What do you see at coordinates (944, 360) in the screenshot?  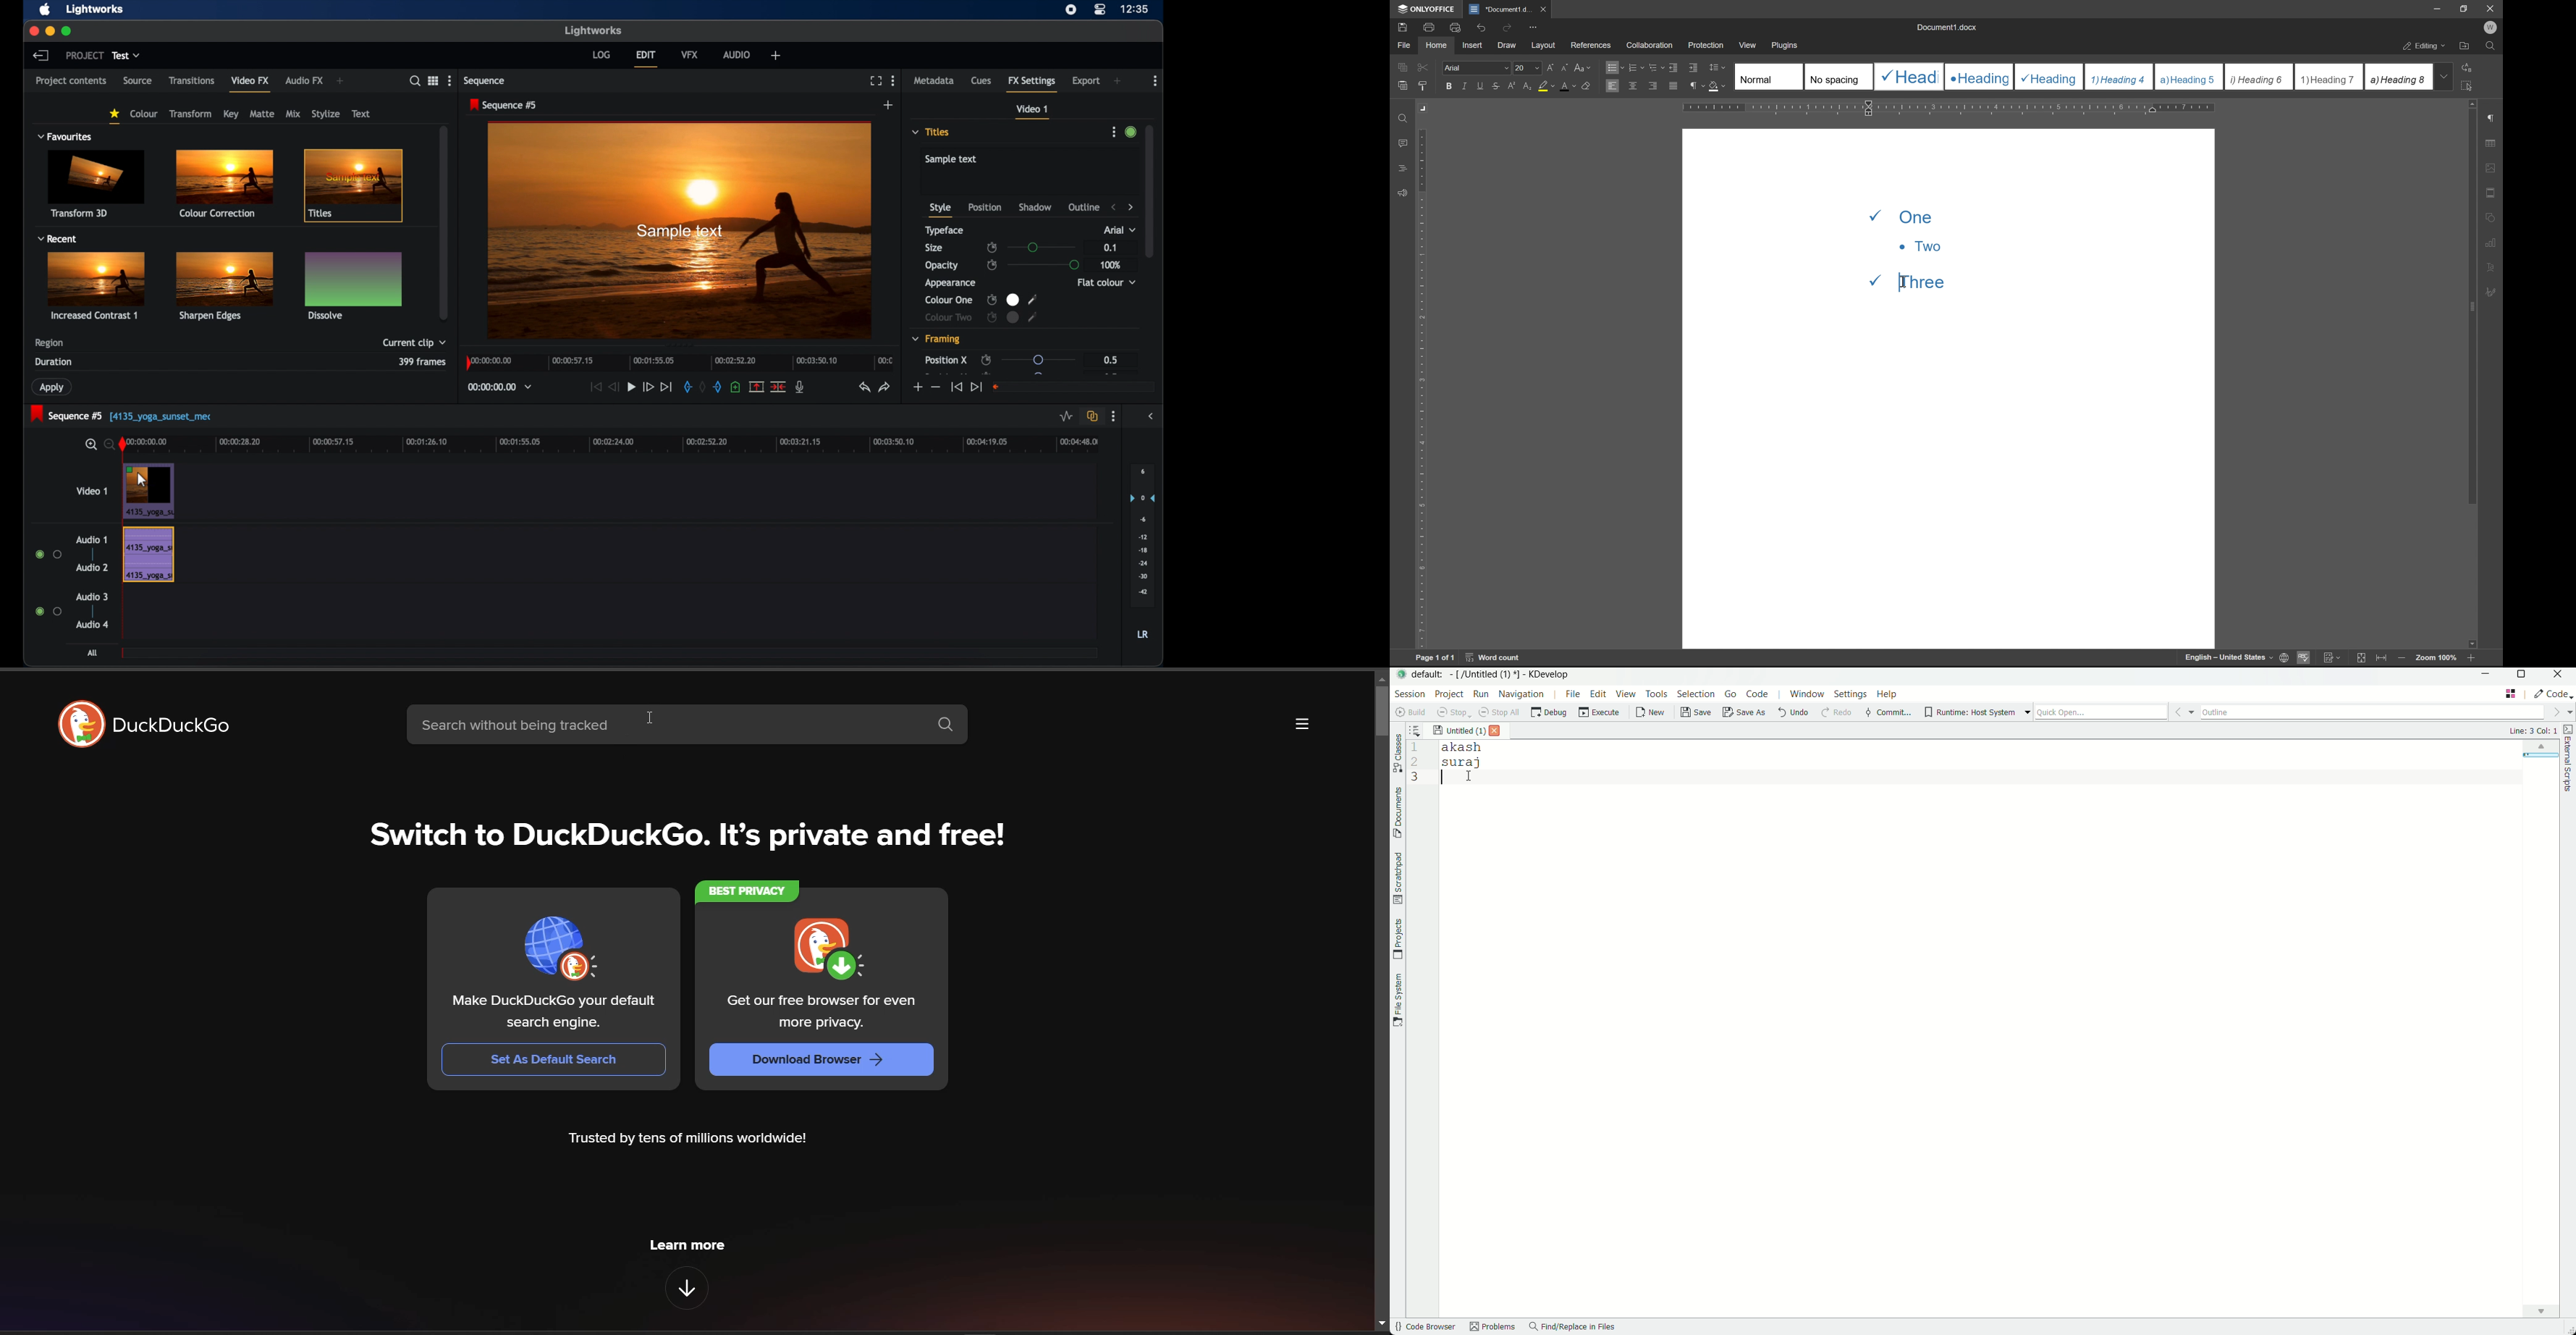 I see `position x` at bounding box center [944, 360].